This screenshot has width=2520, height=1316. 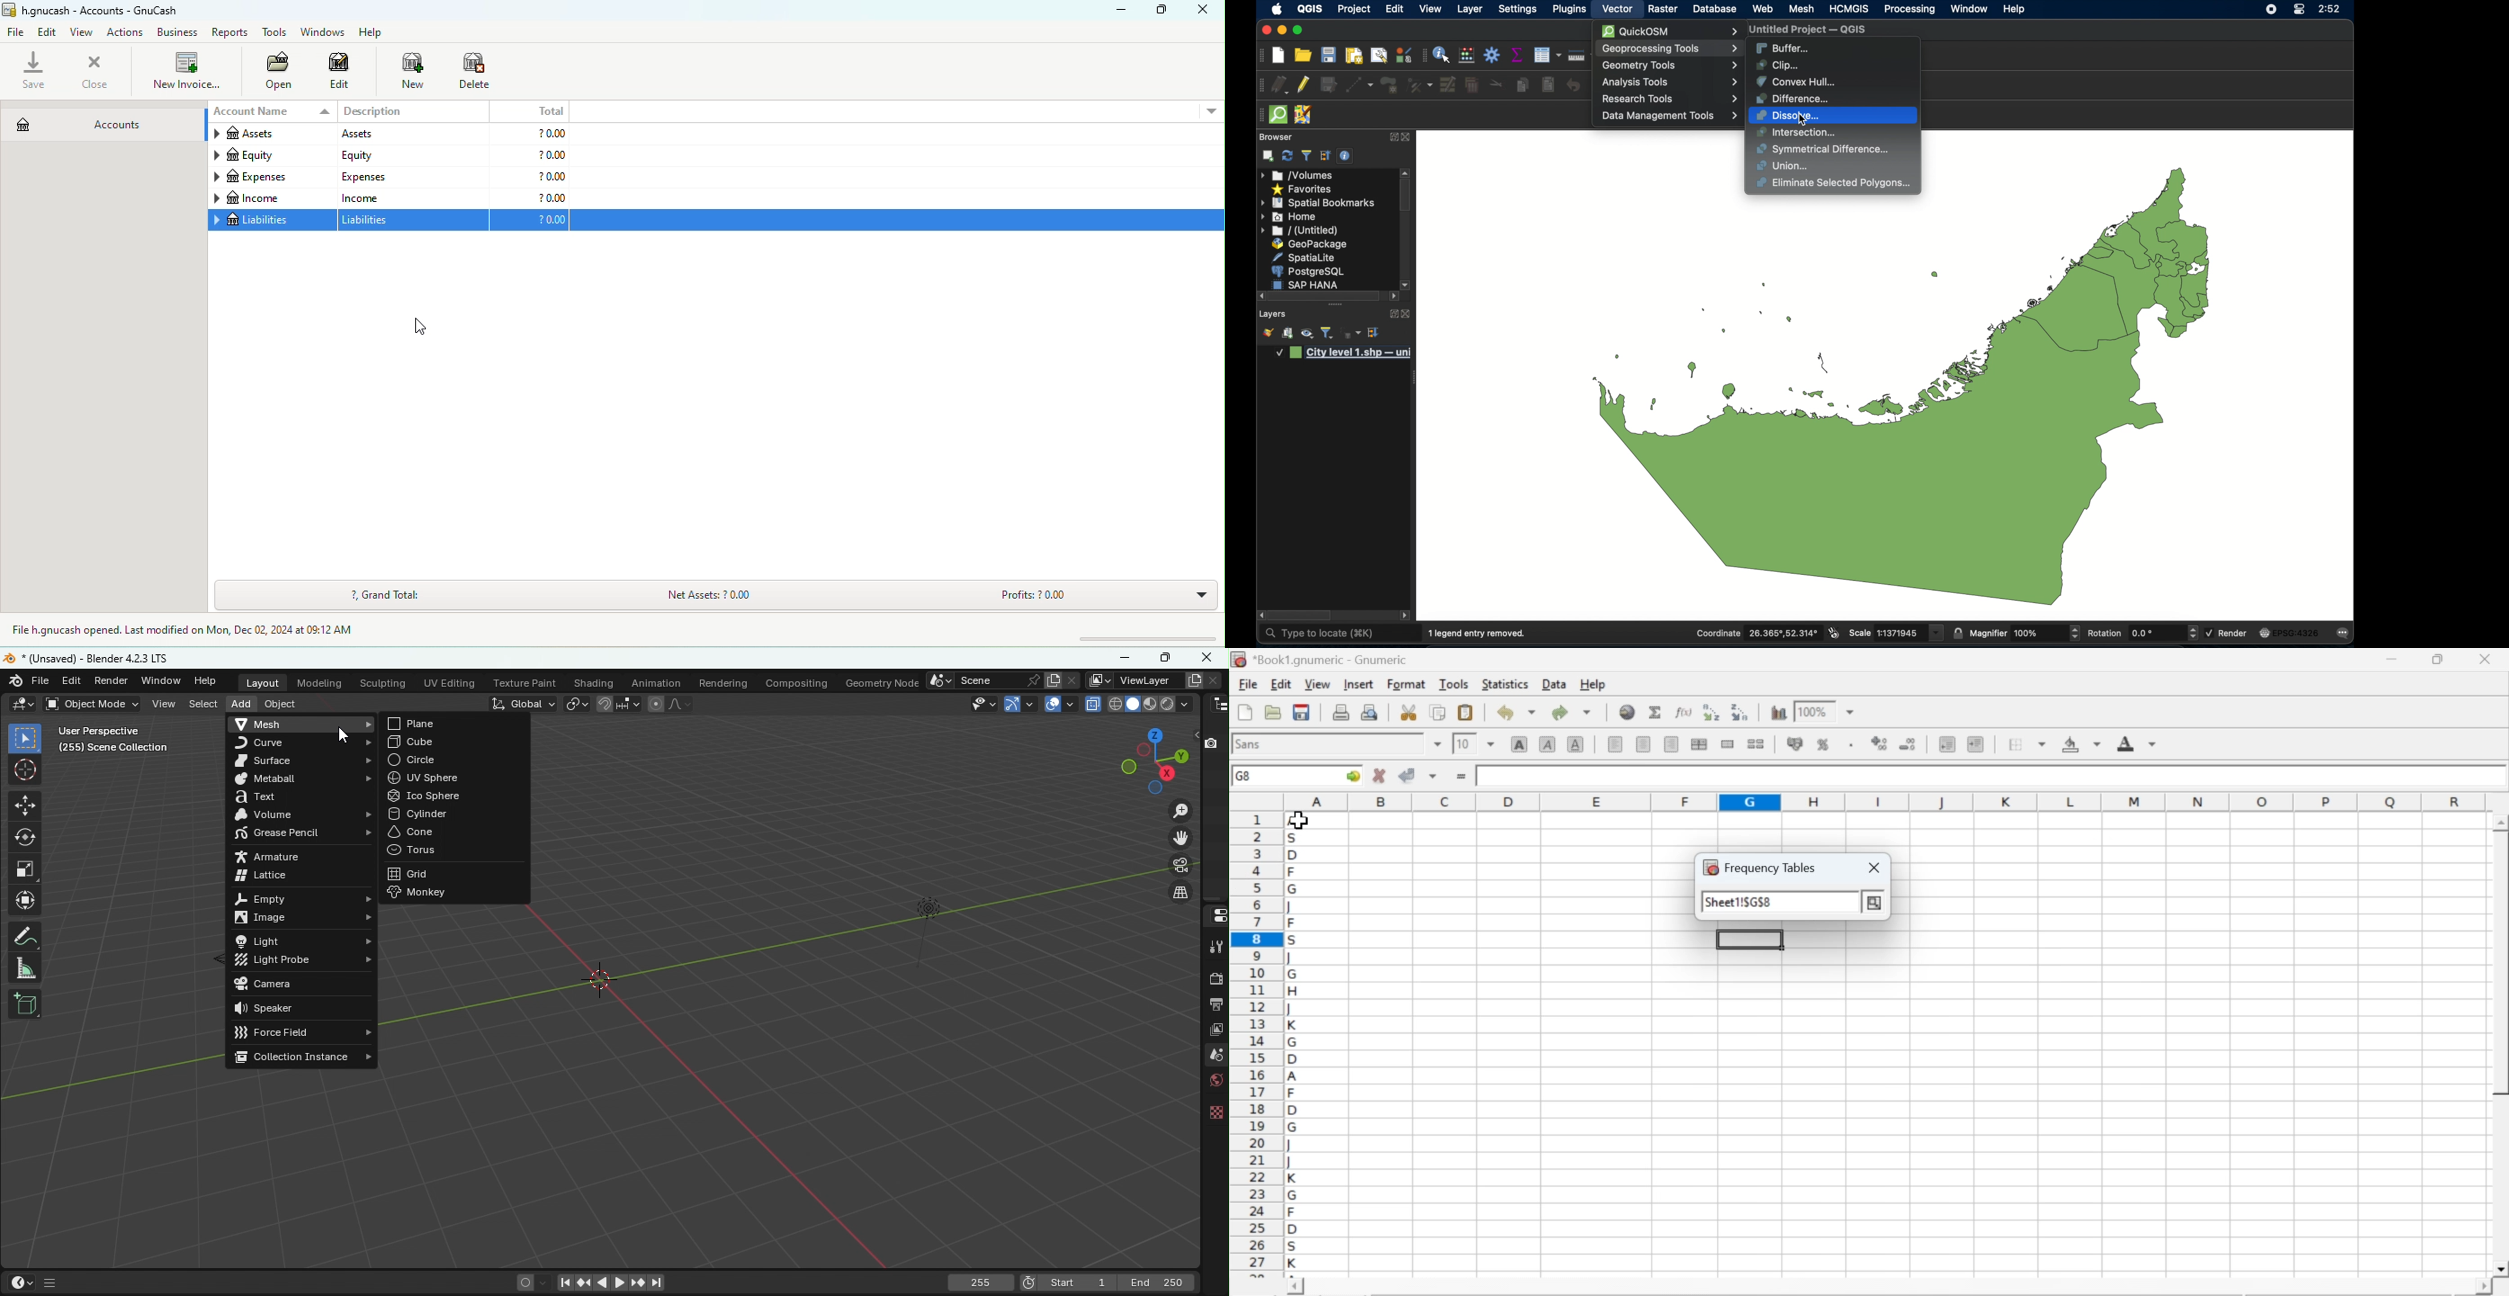 I want to click on close, so click(x=1875, y=867).